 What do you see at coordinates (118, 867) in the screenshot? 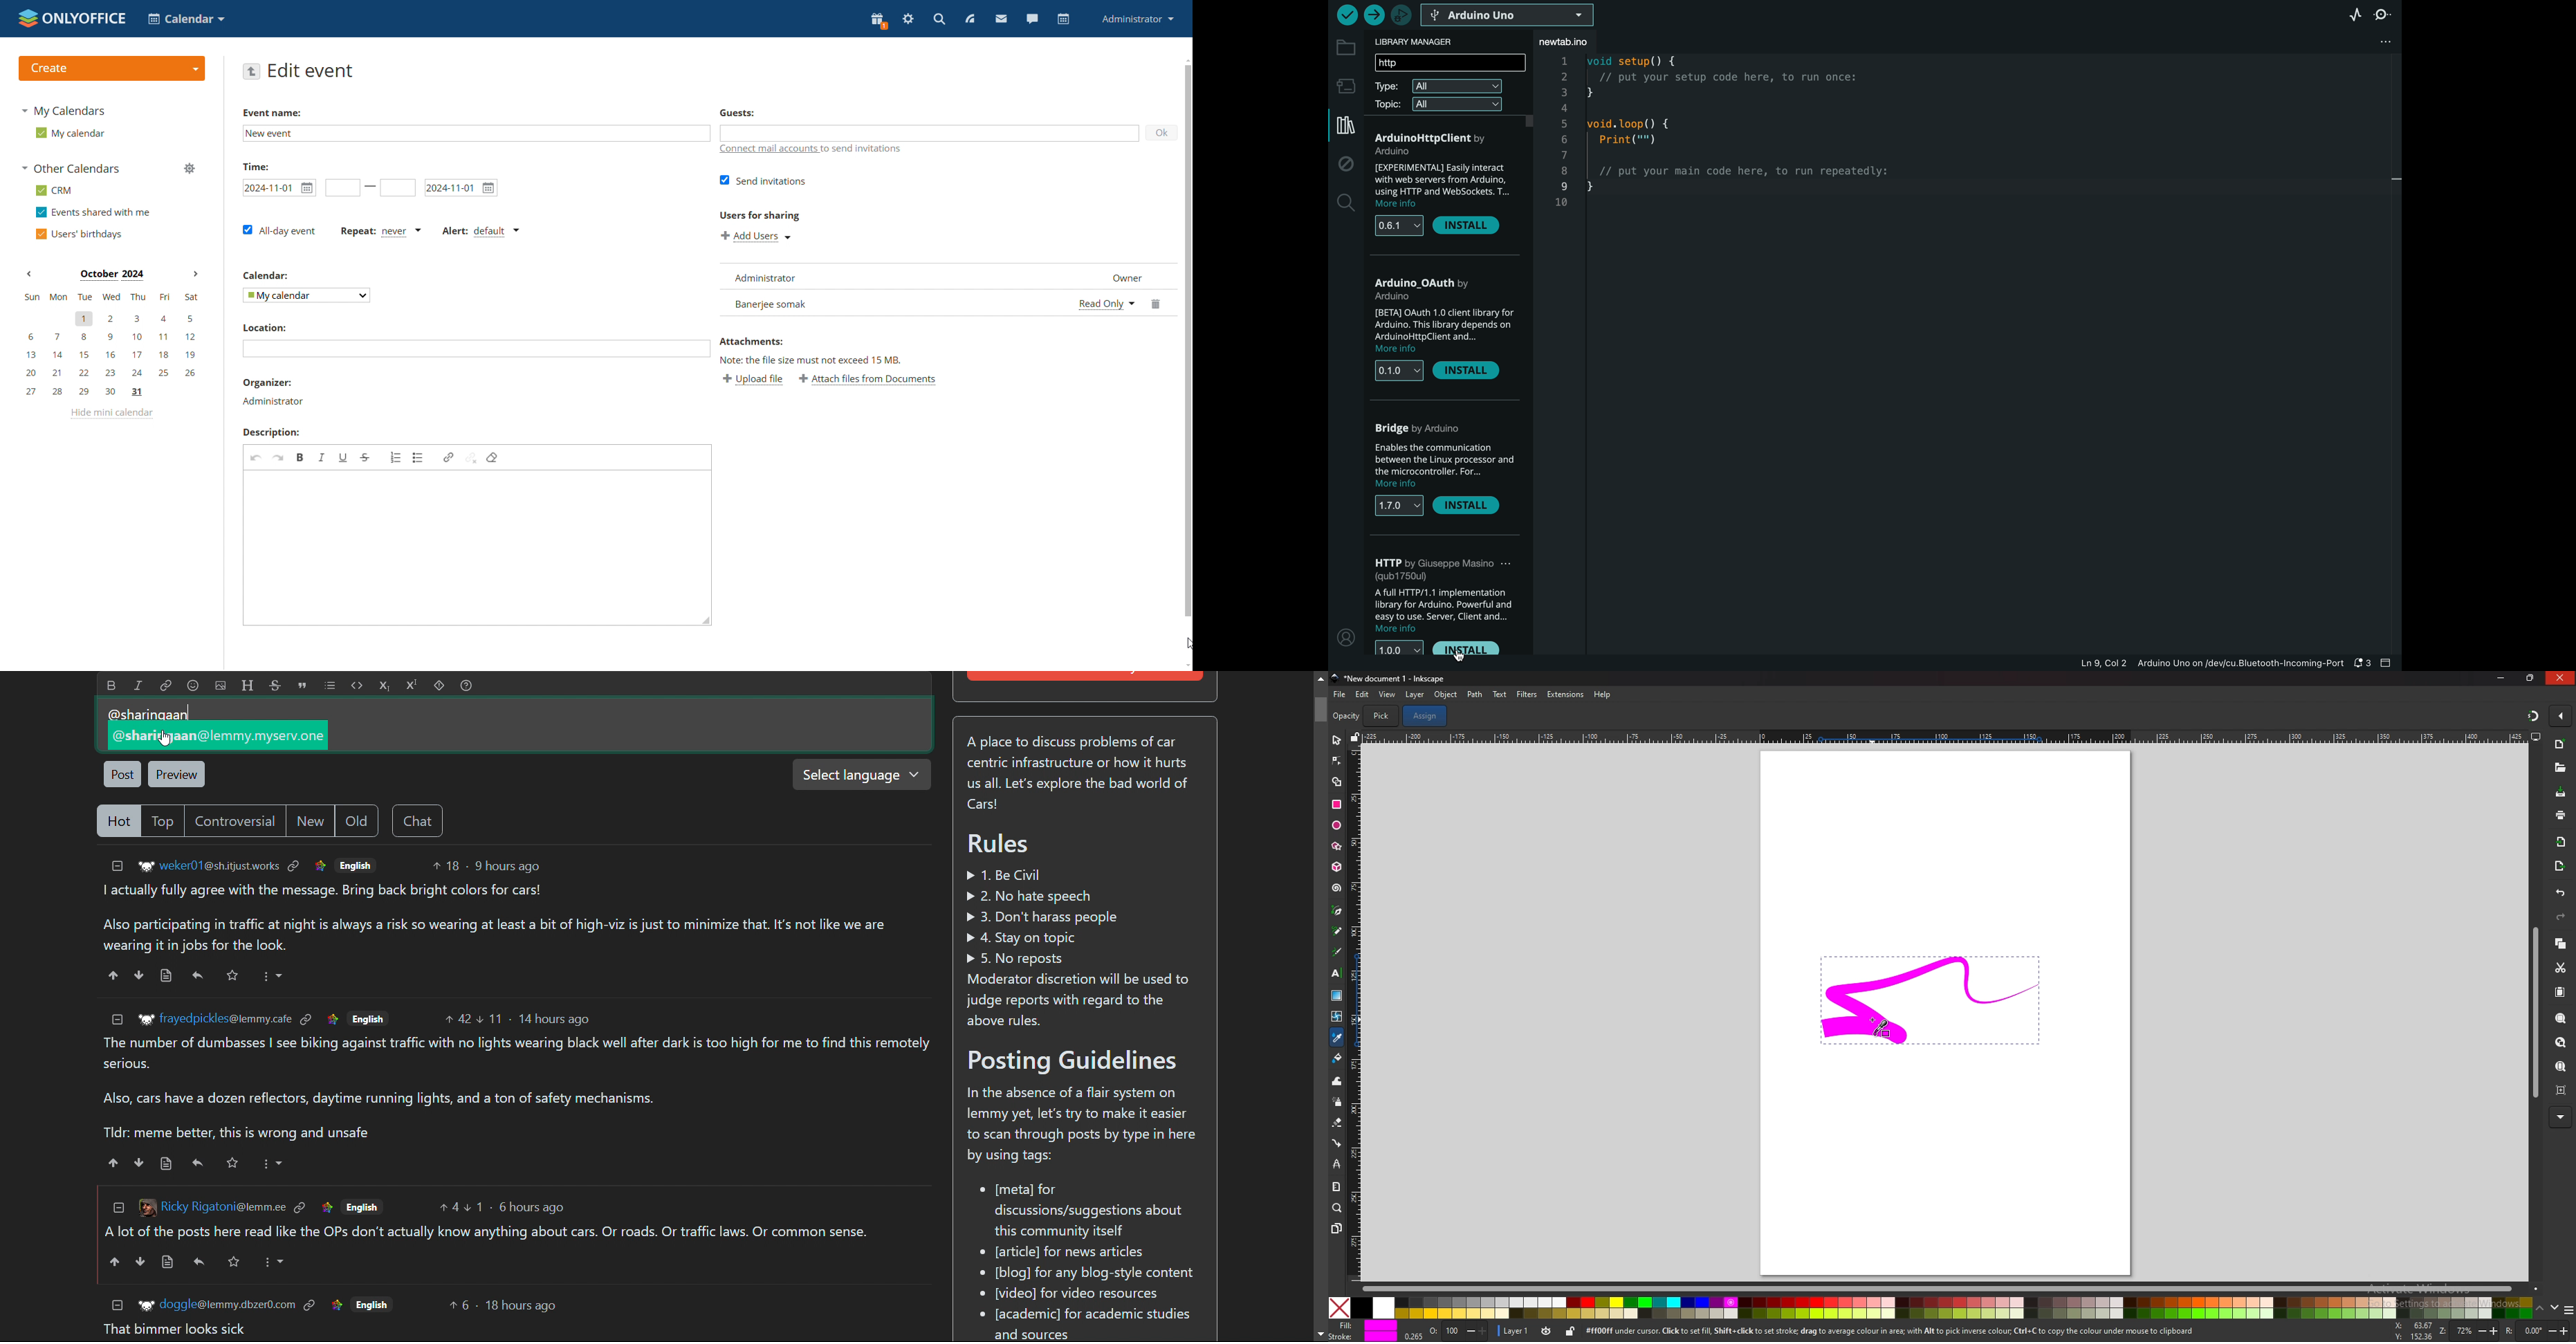
I see `collapse` at bounding box center [118, 867].